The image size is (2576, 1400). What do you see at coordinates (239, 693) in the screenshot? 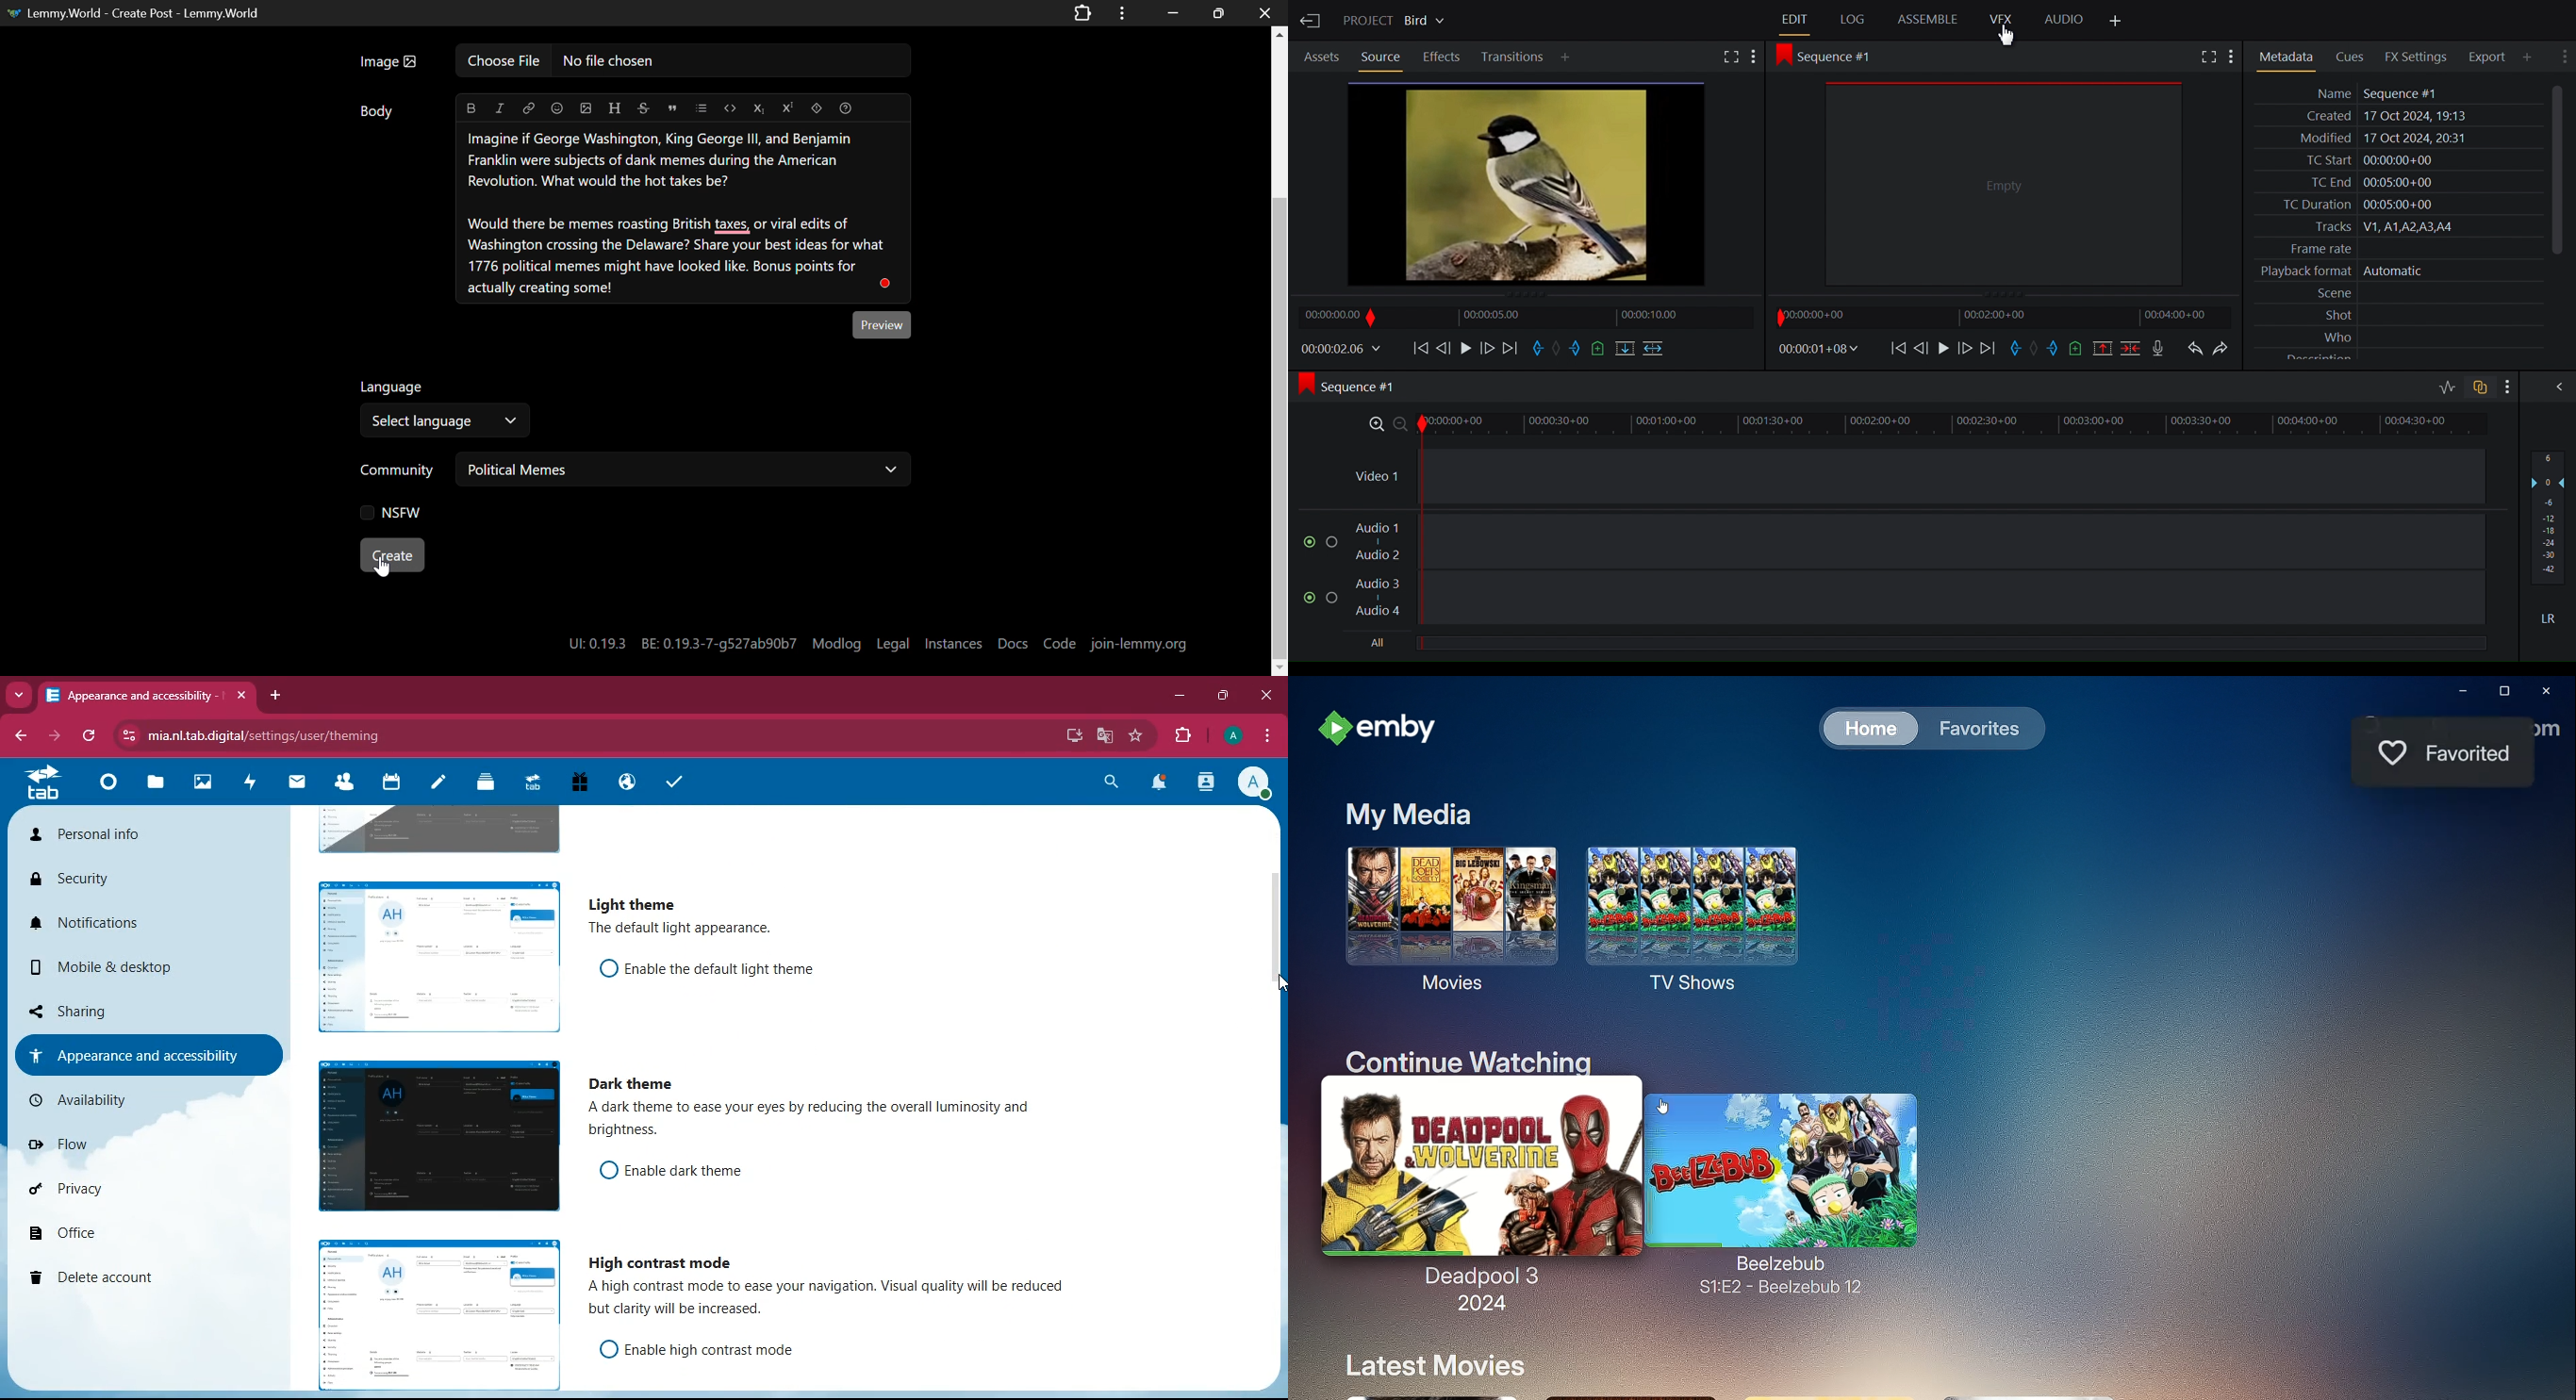
I see `close` at bounding box center [239, 693].